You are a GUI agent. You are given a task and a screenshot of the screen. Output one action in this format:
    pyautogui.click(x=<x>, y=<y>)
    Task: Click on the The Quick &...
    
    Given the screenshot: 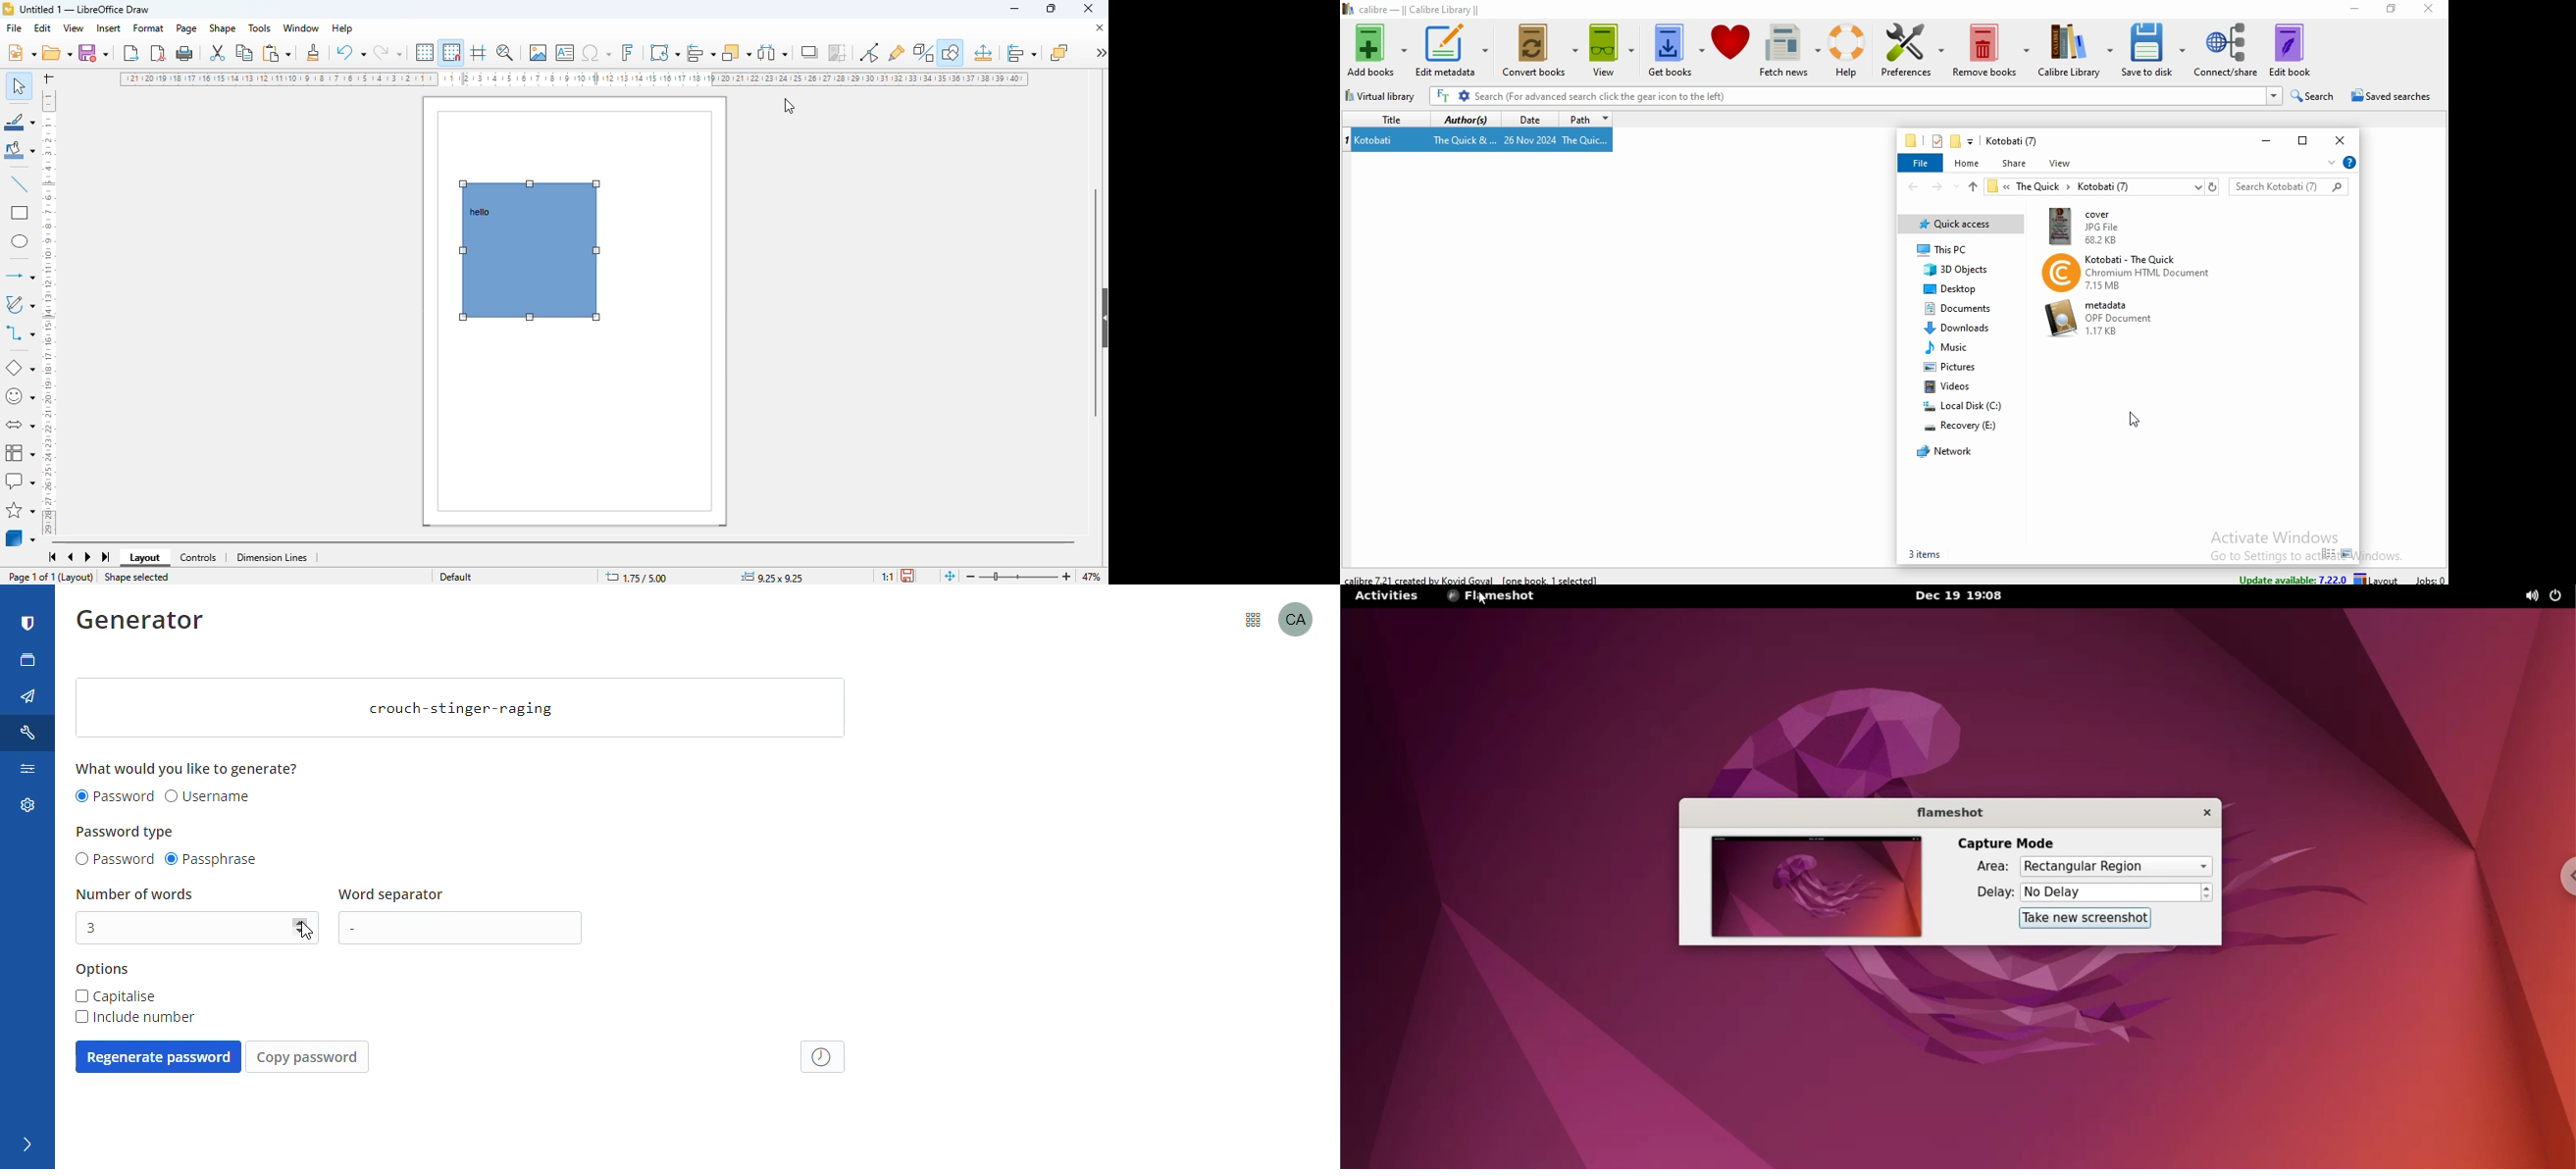 What is the action you would take?
    pyautogui.click(x=1463, y=140)
    